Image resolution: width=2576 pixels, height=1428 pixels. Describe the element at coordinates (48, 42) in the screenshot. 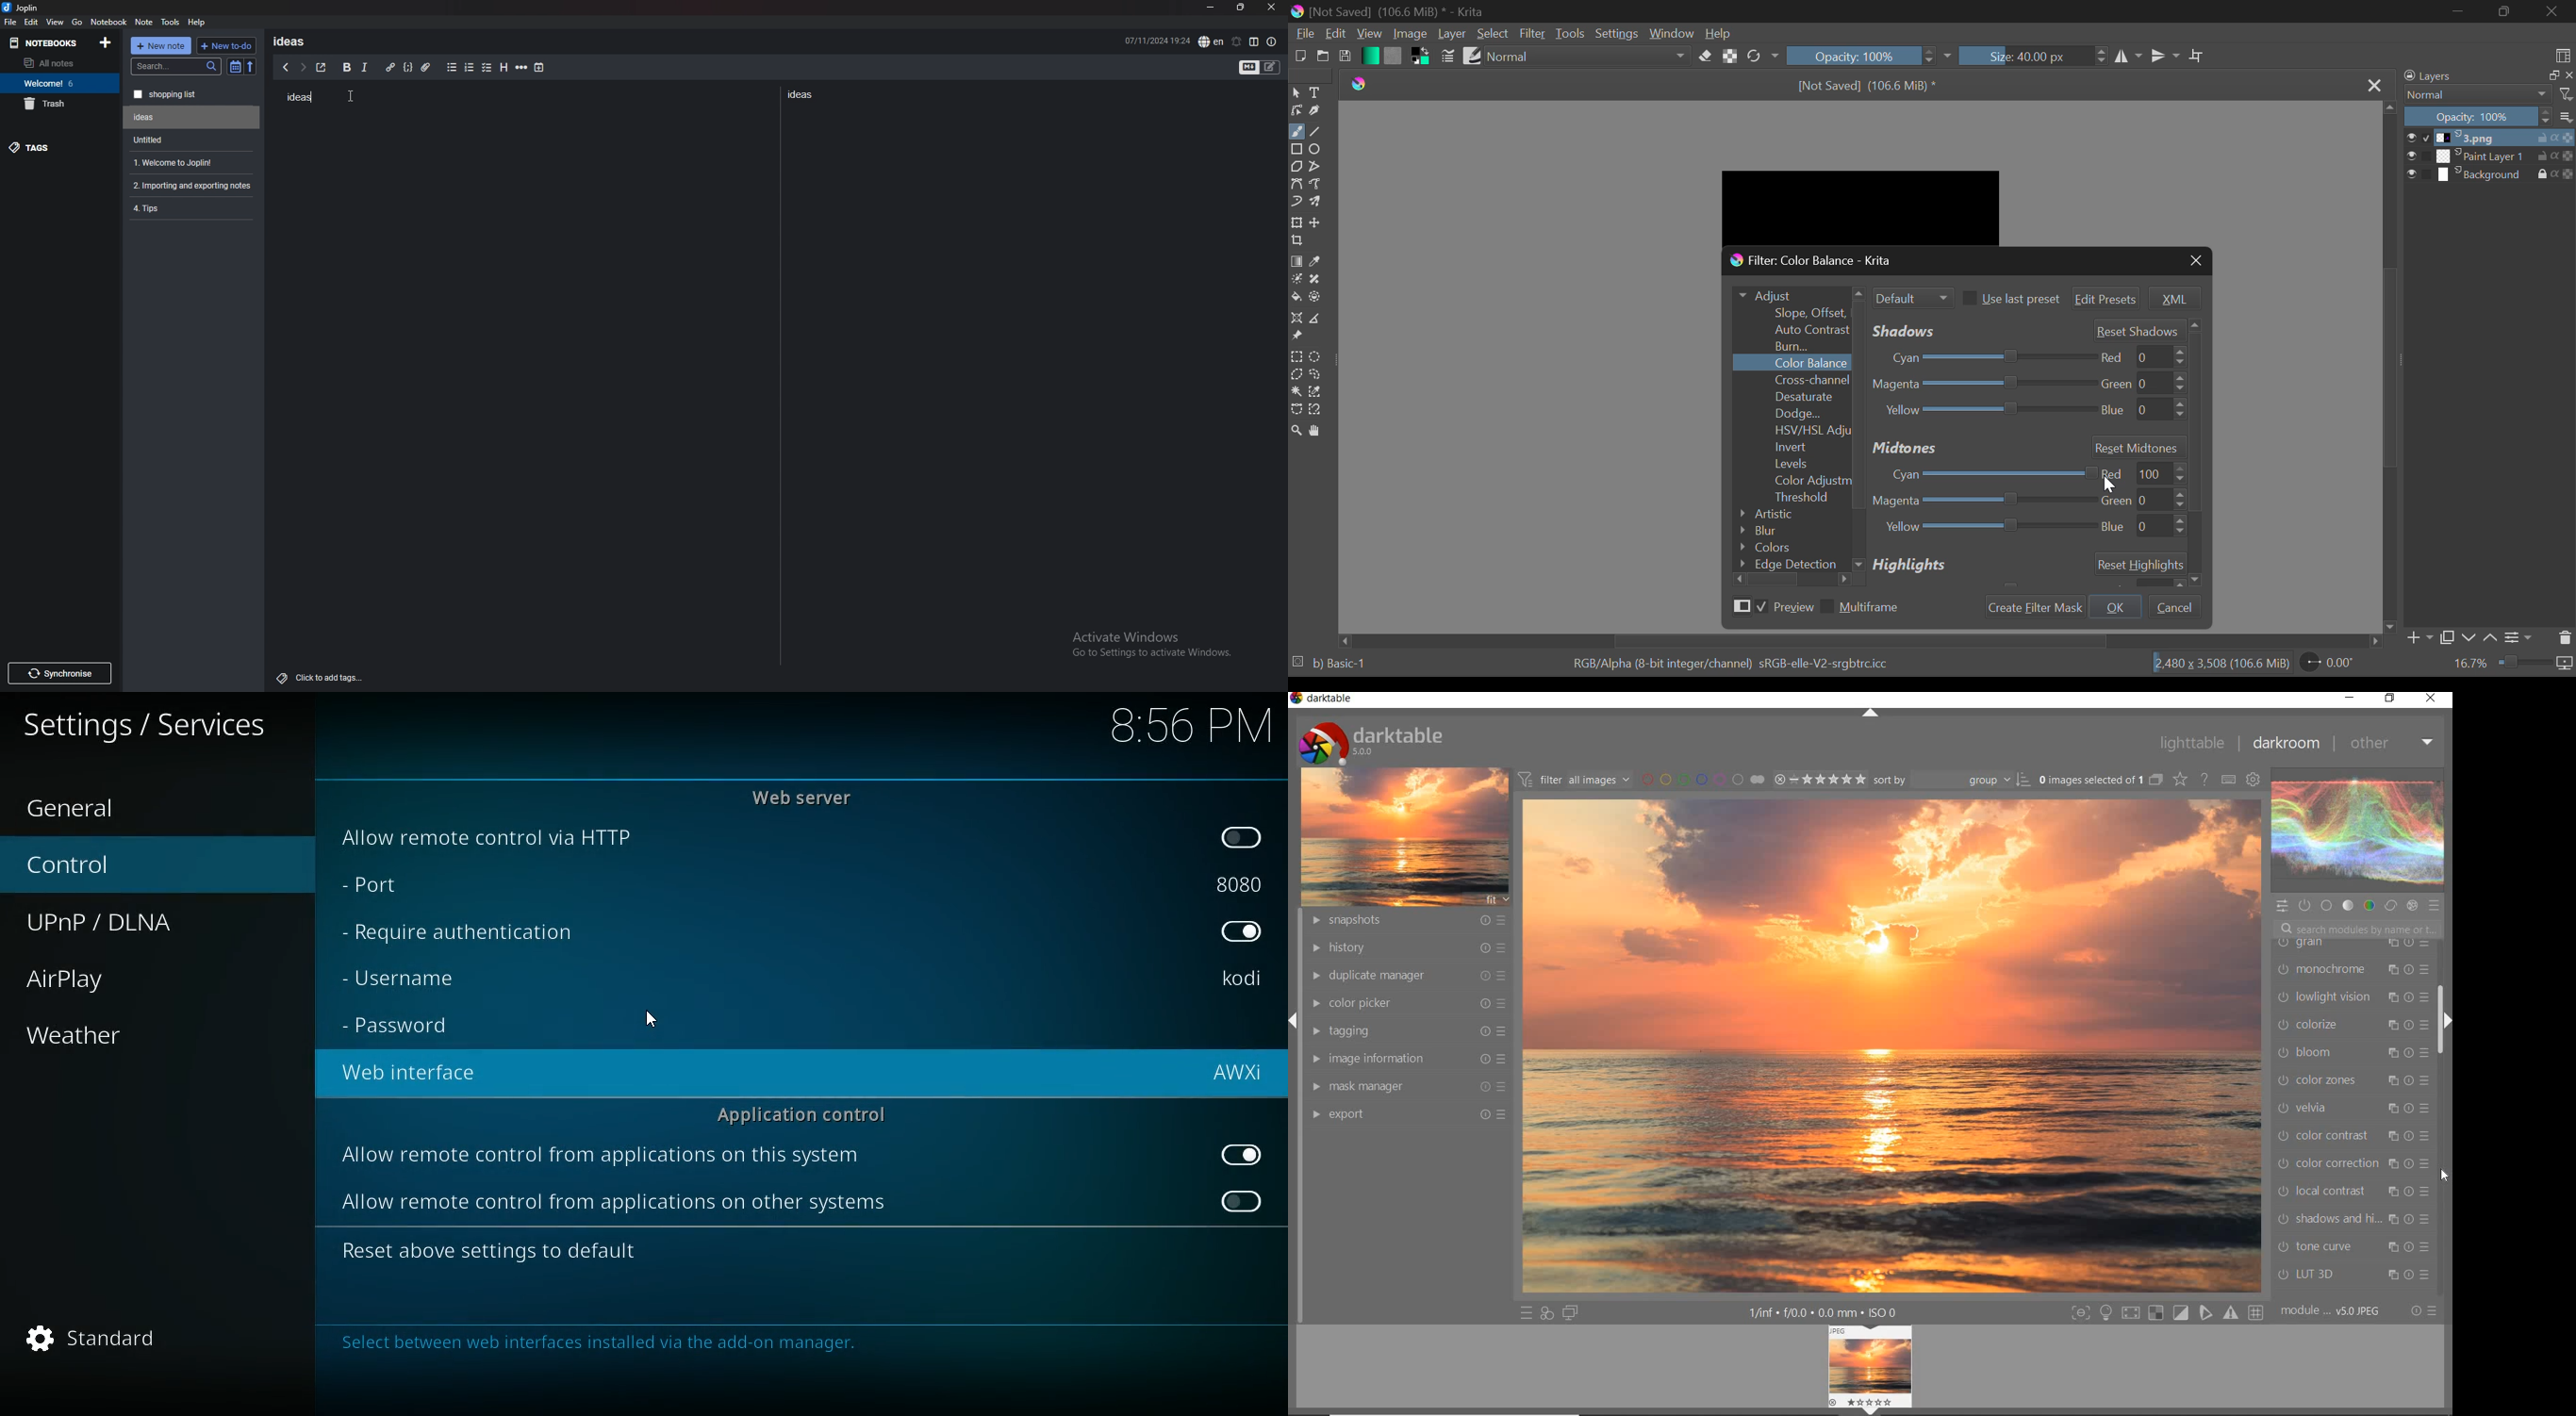

I see `notebooks` at that location.